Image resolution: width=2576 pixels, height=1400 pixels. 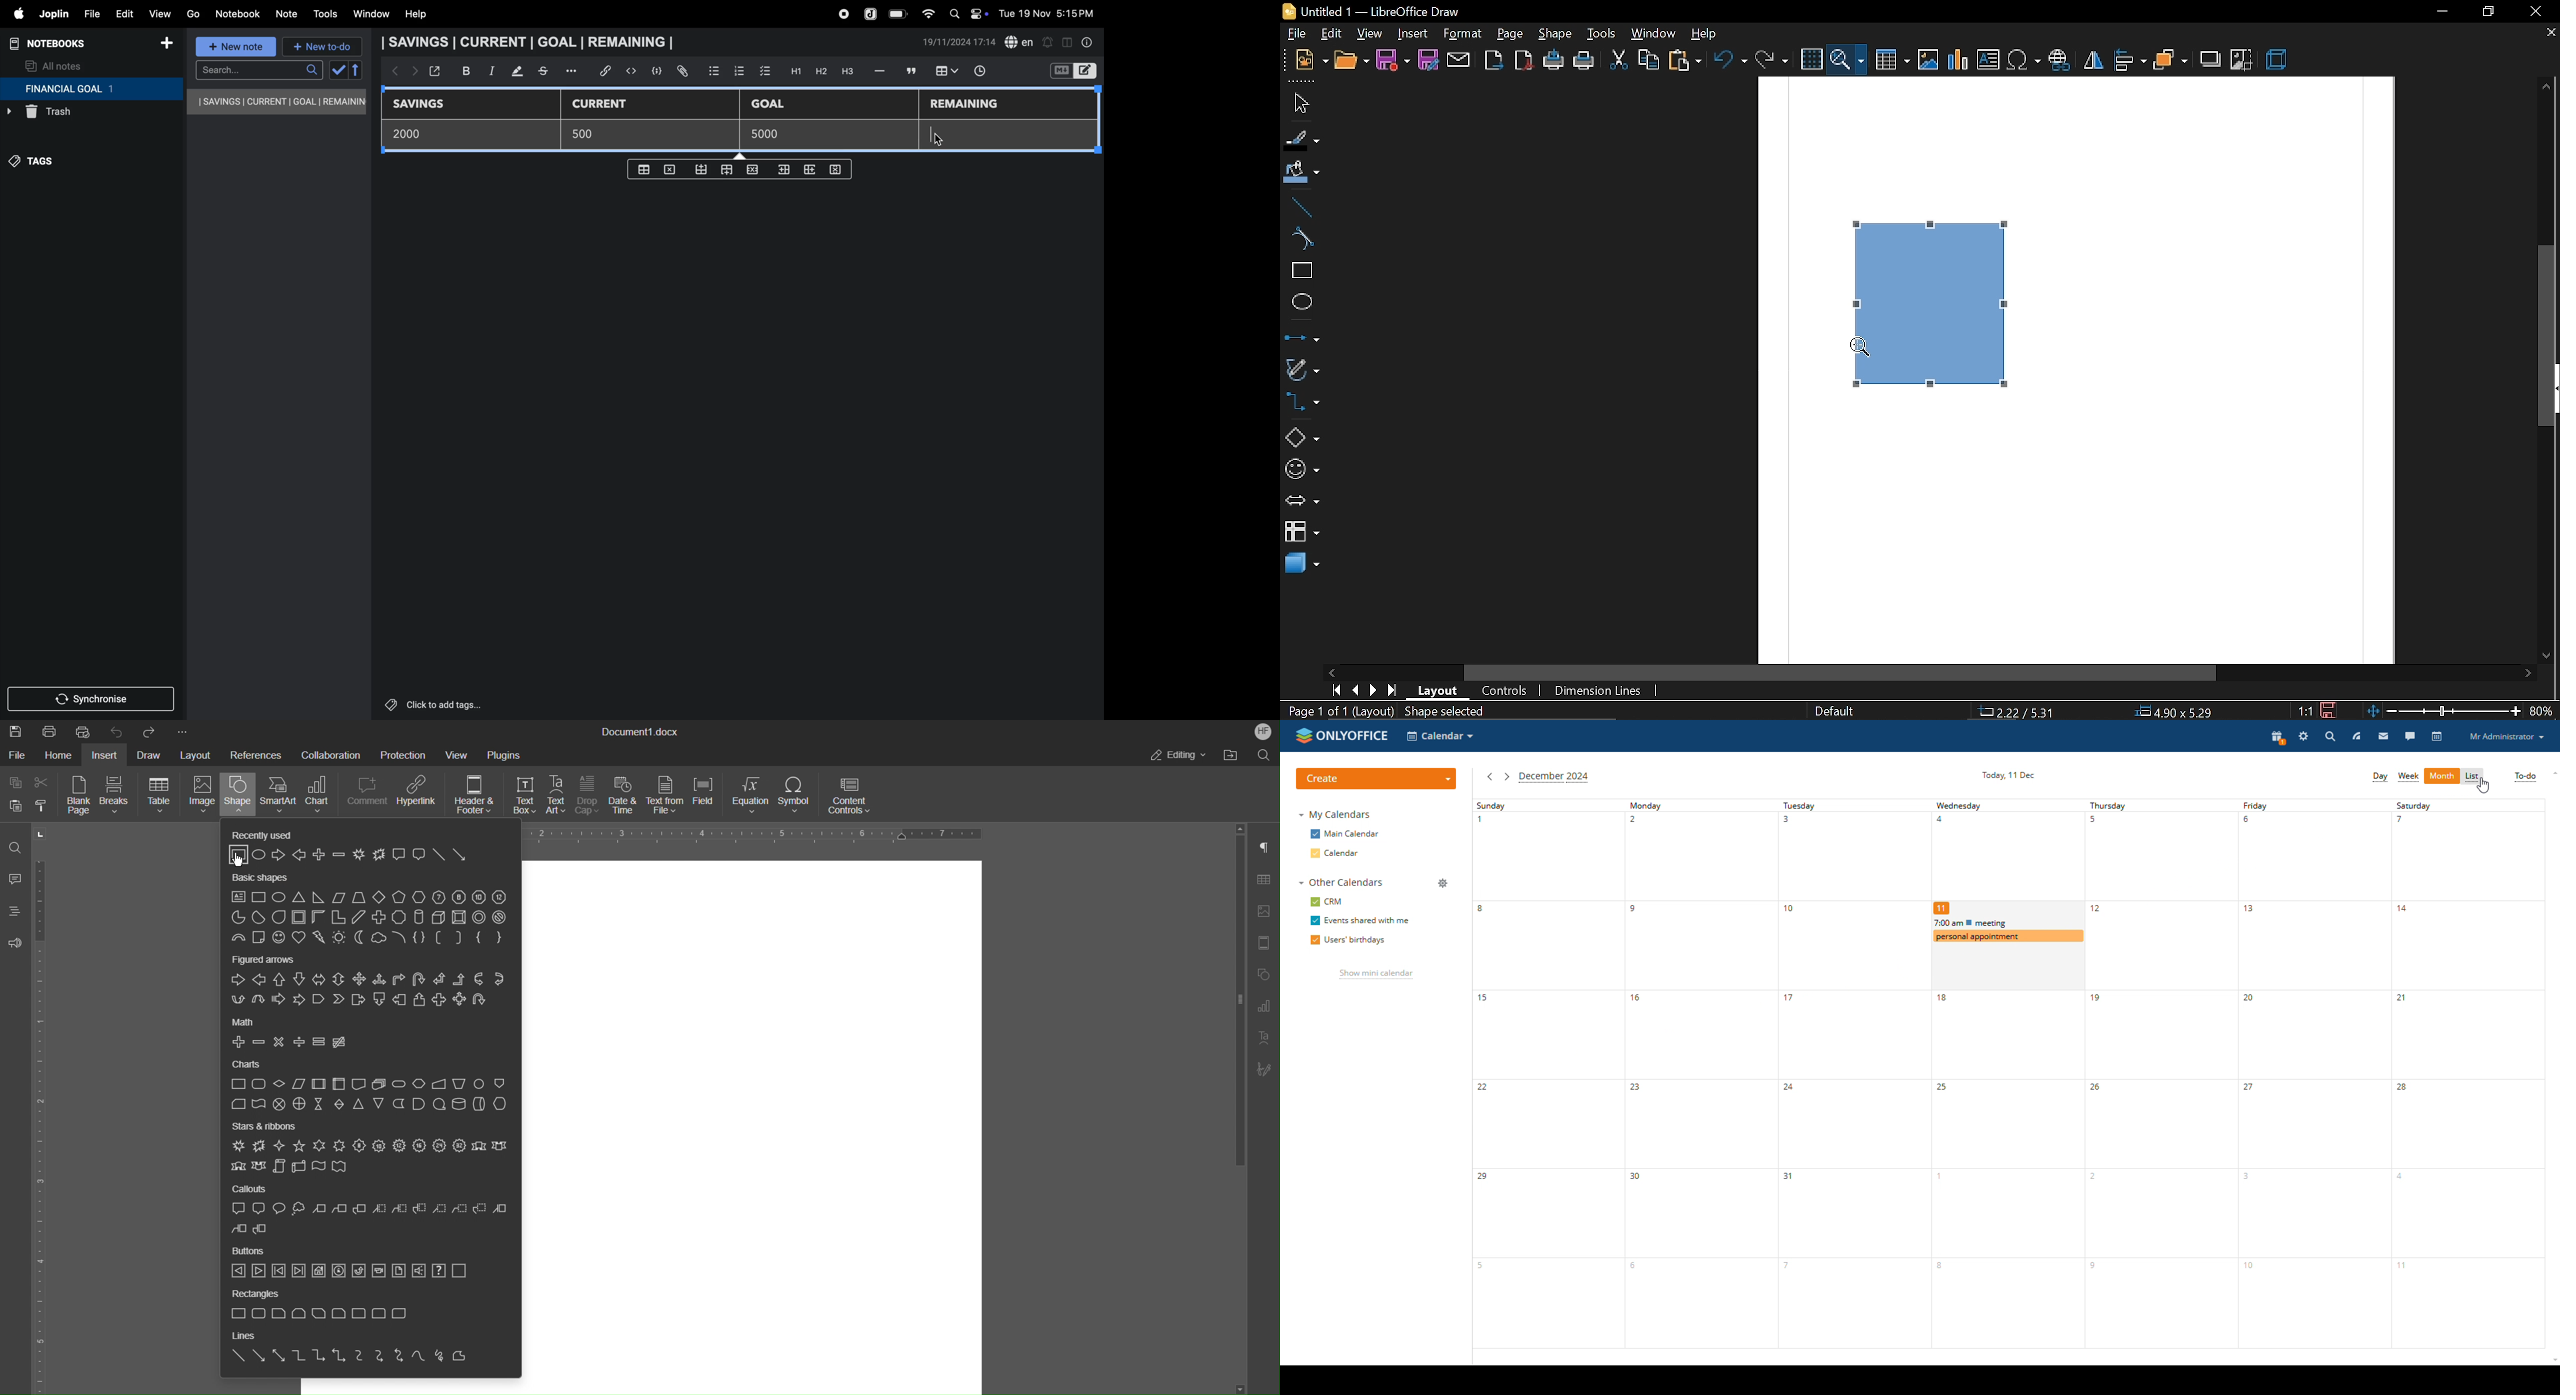 I want to click on vertical scrollbar, so click(x=2547, y=387).